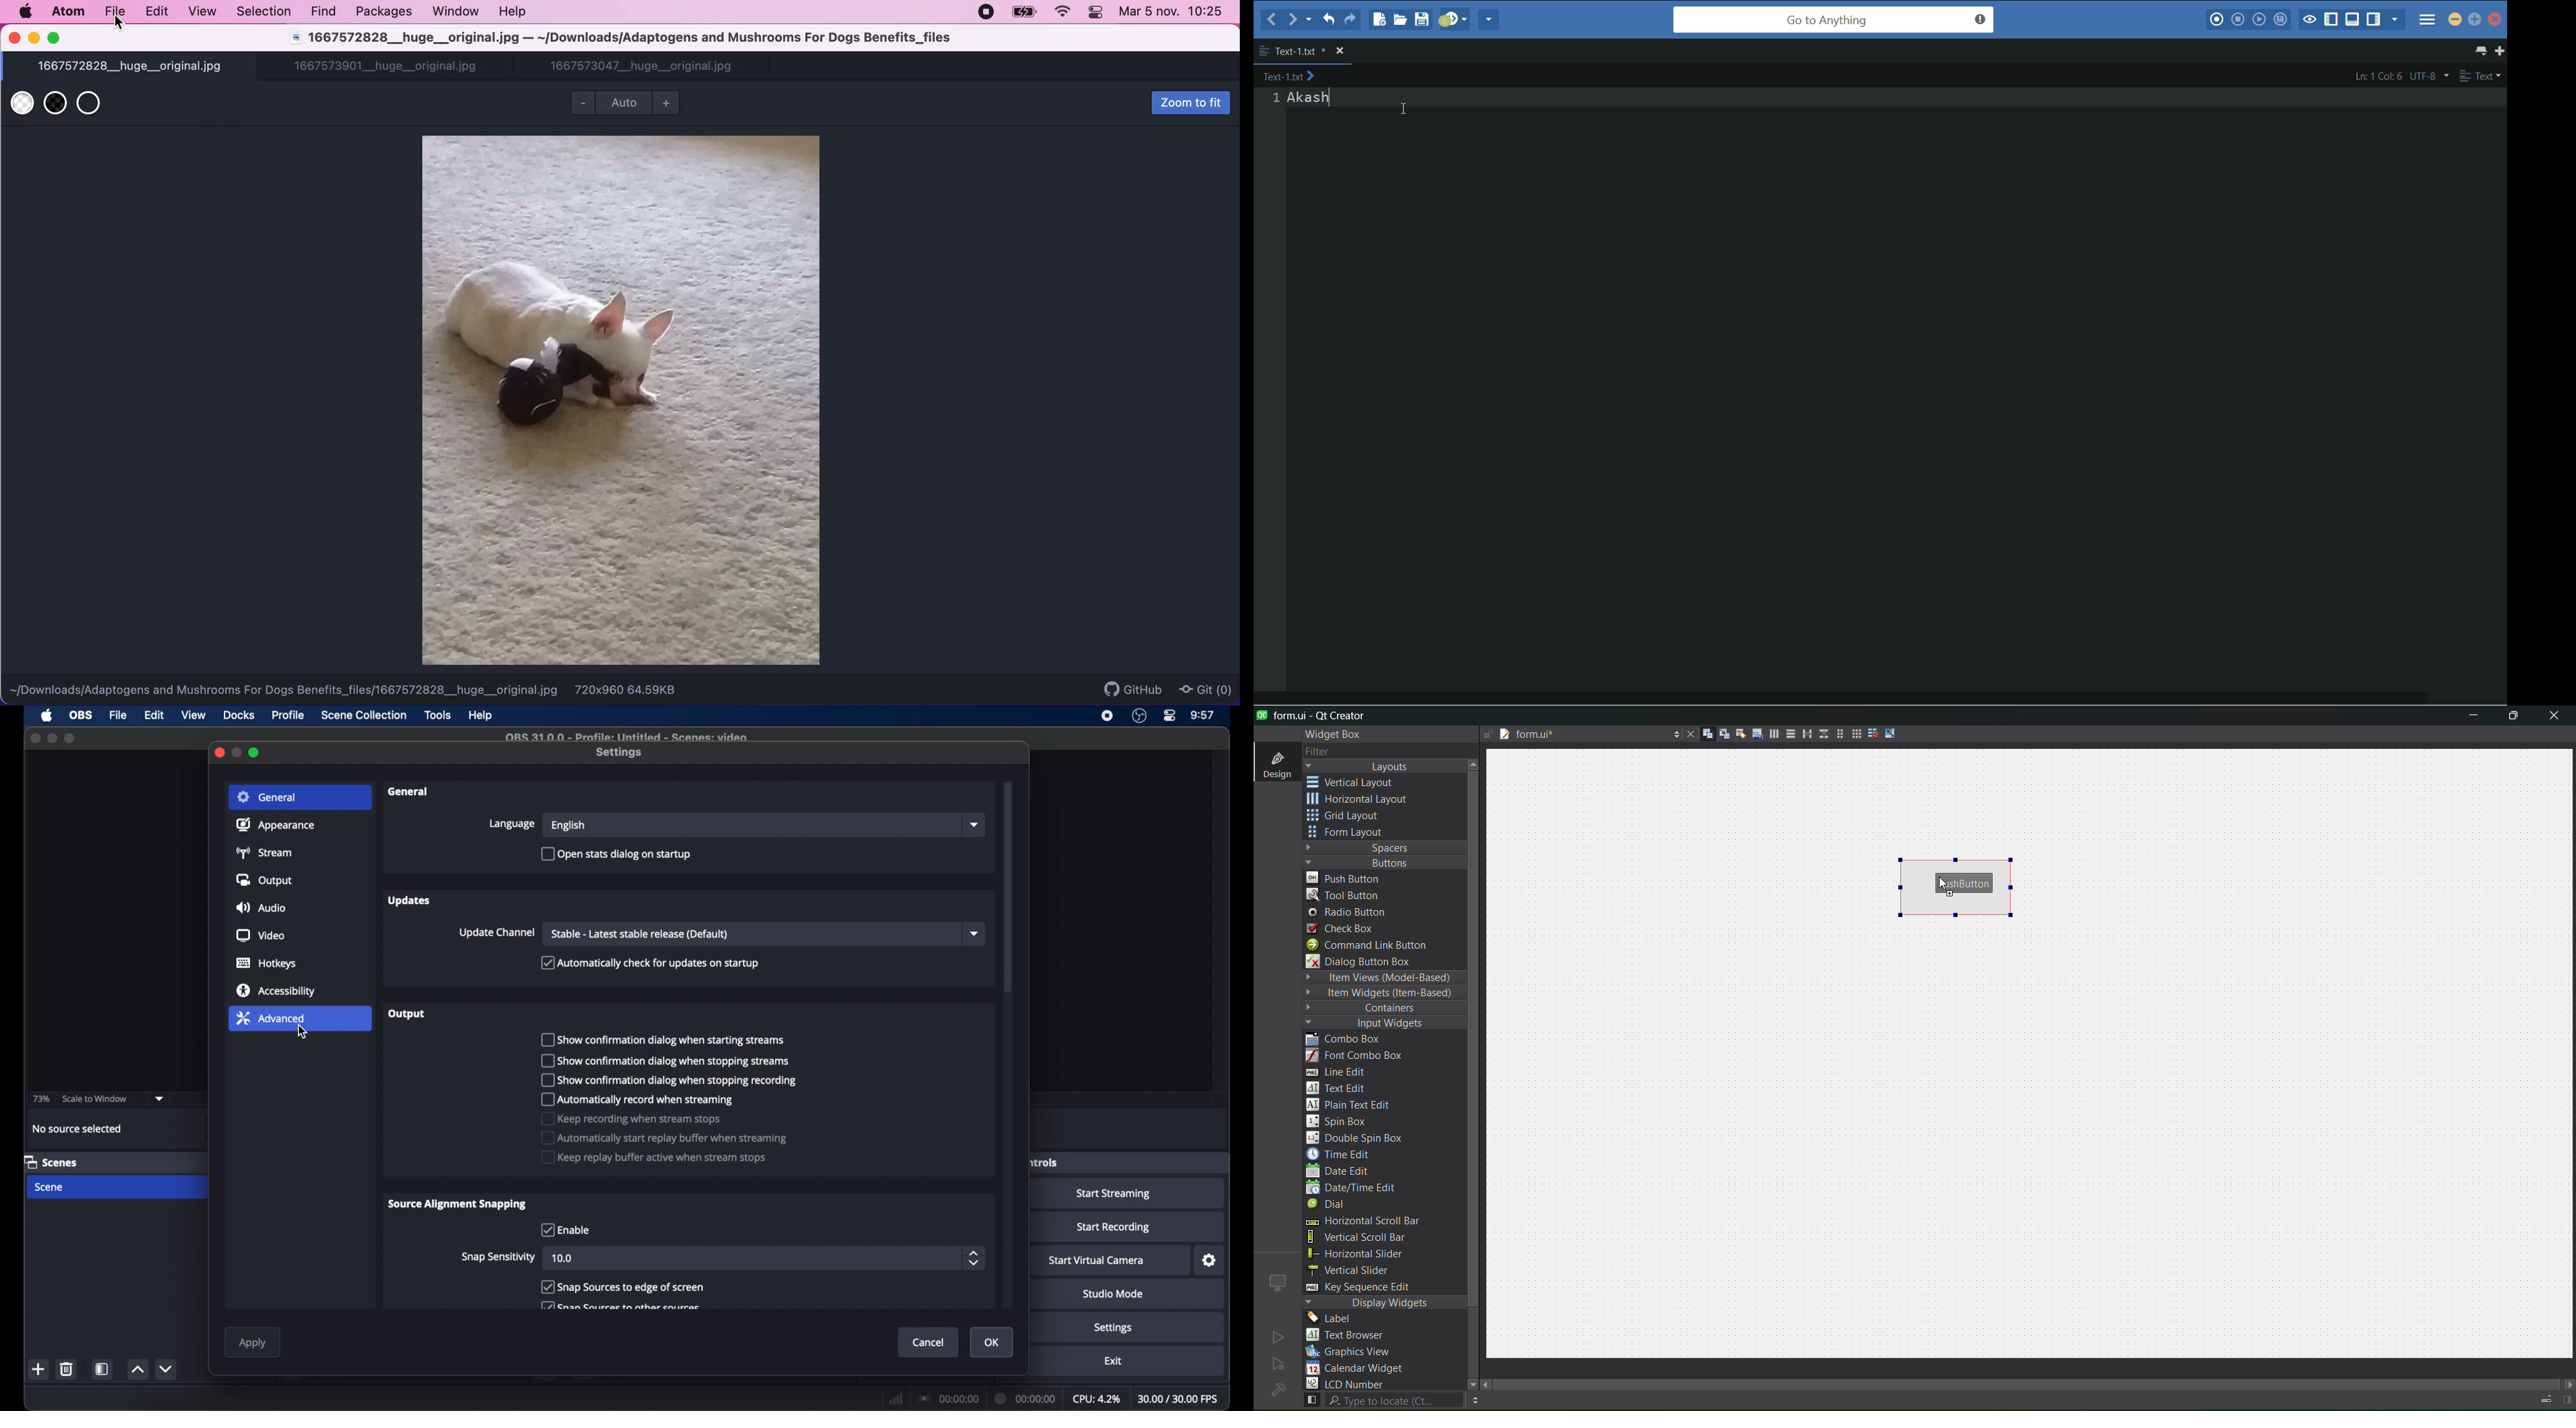  I want to click on checkbox, so click(669, 1080).